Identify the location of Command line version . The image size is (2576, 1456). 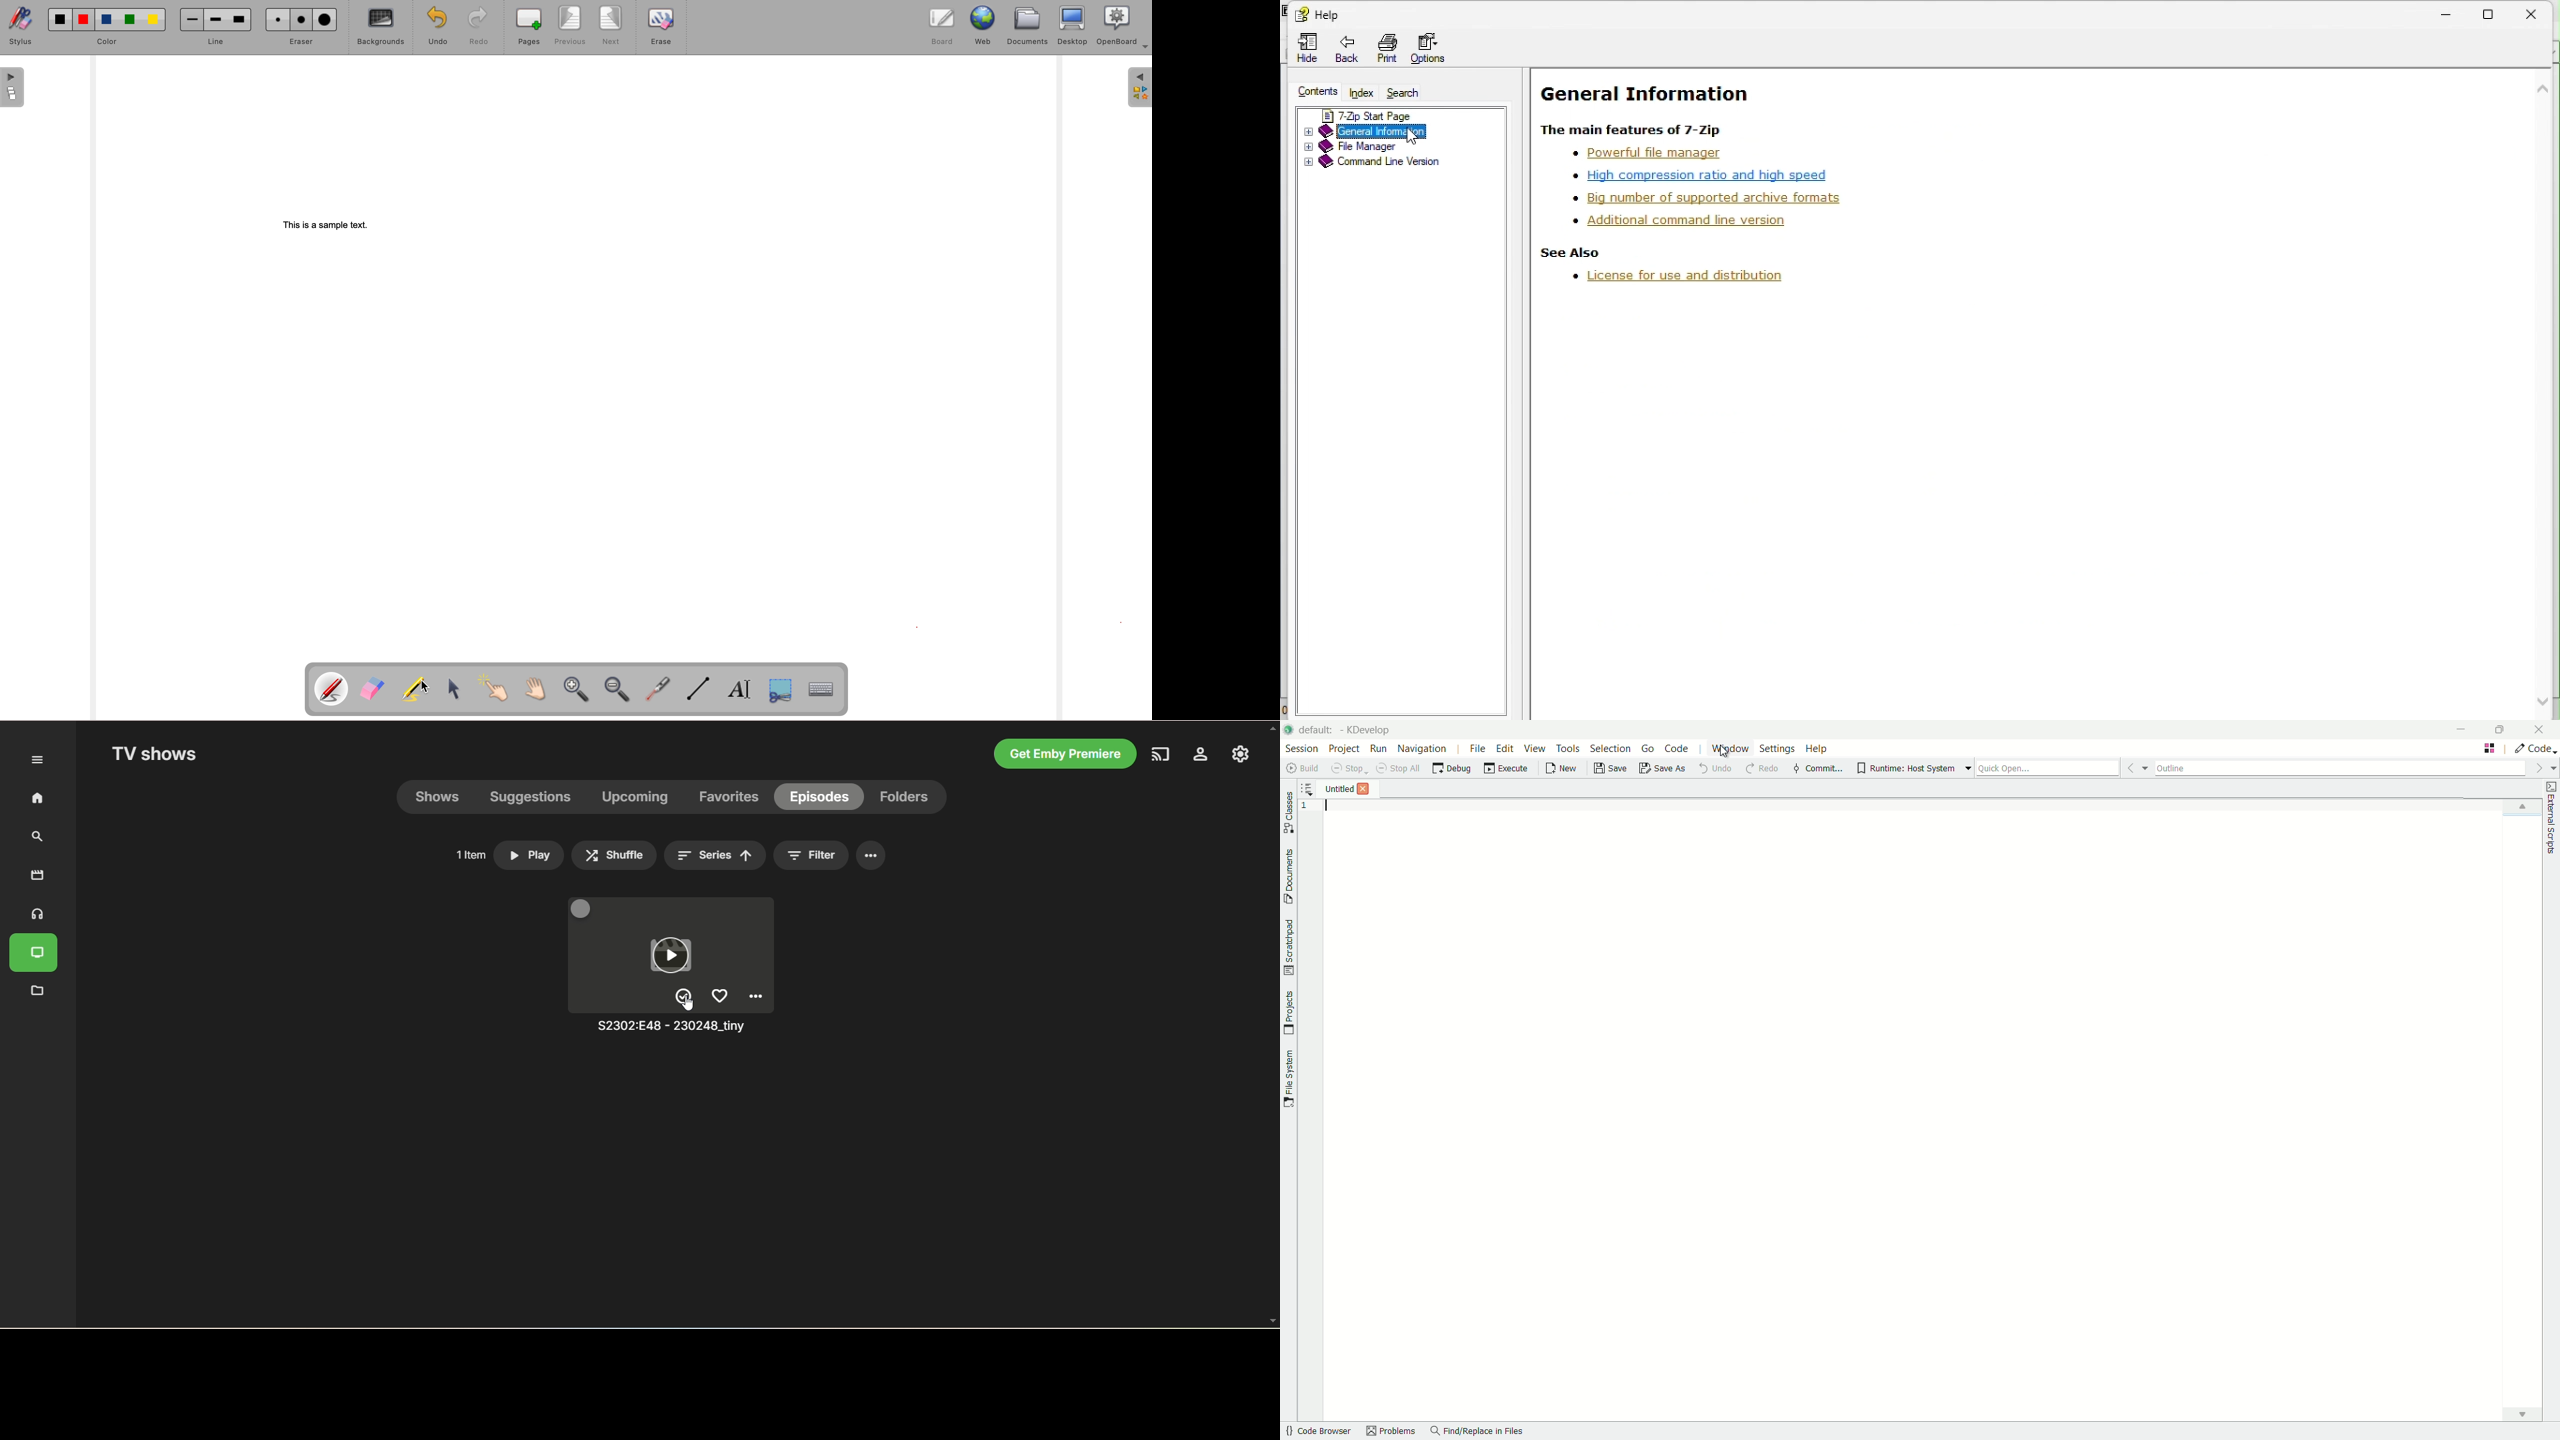
(1371, 166).